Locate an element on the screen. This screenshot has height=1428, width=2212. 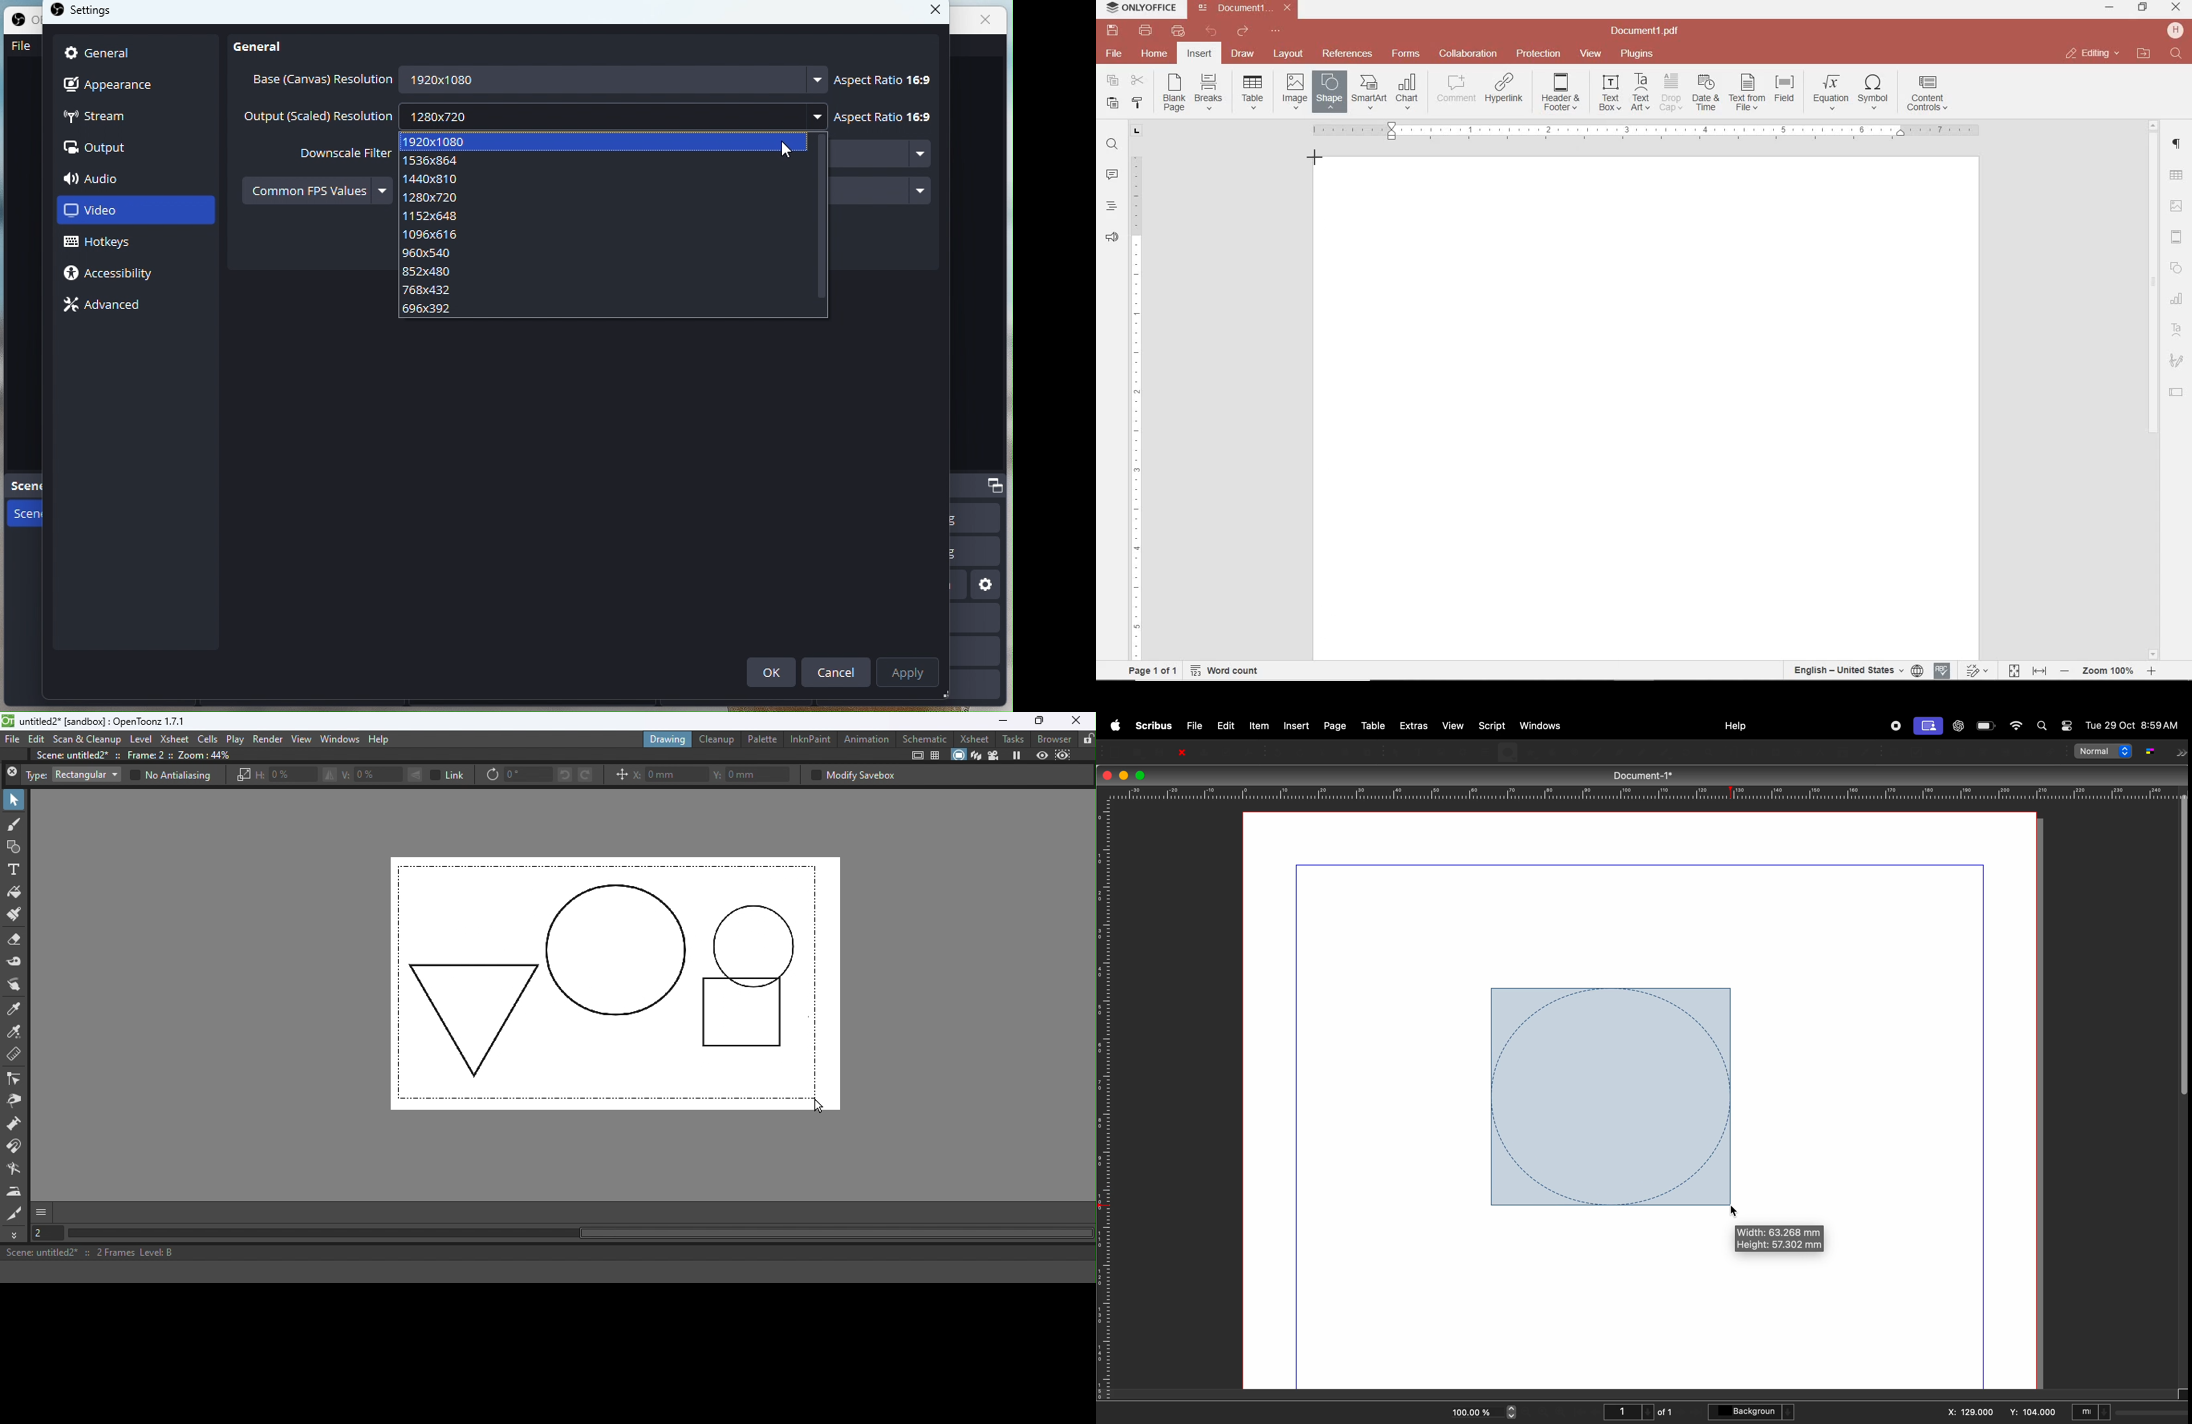
circle is located at coordinates (1610, 1097).